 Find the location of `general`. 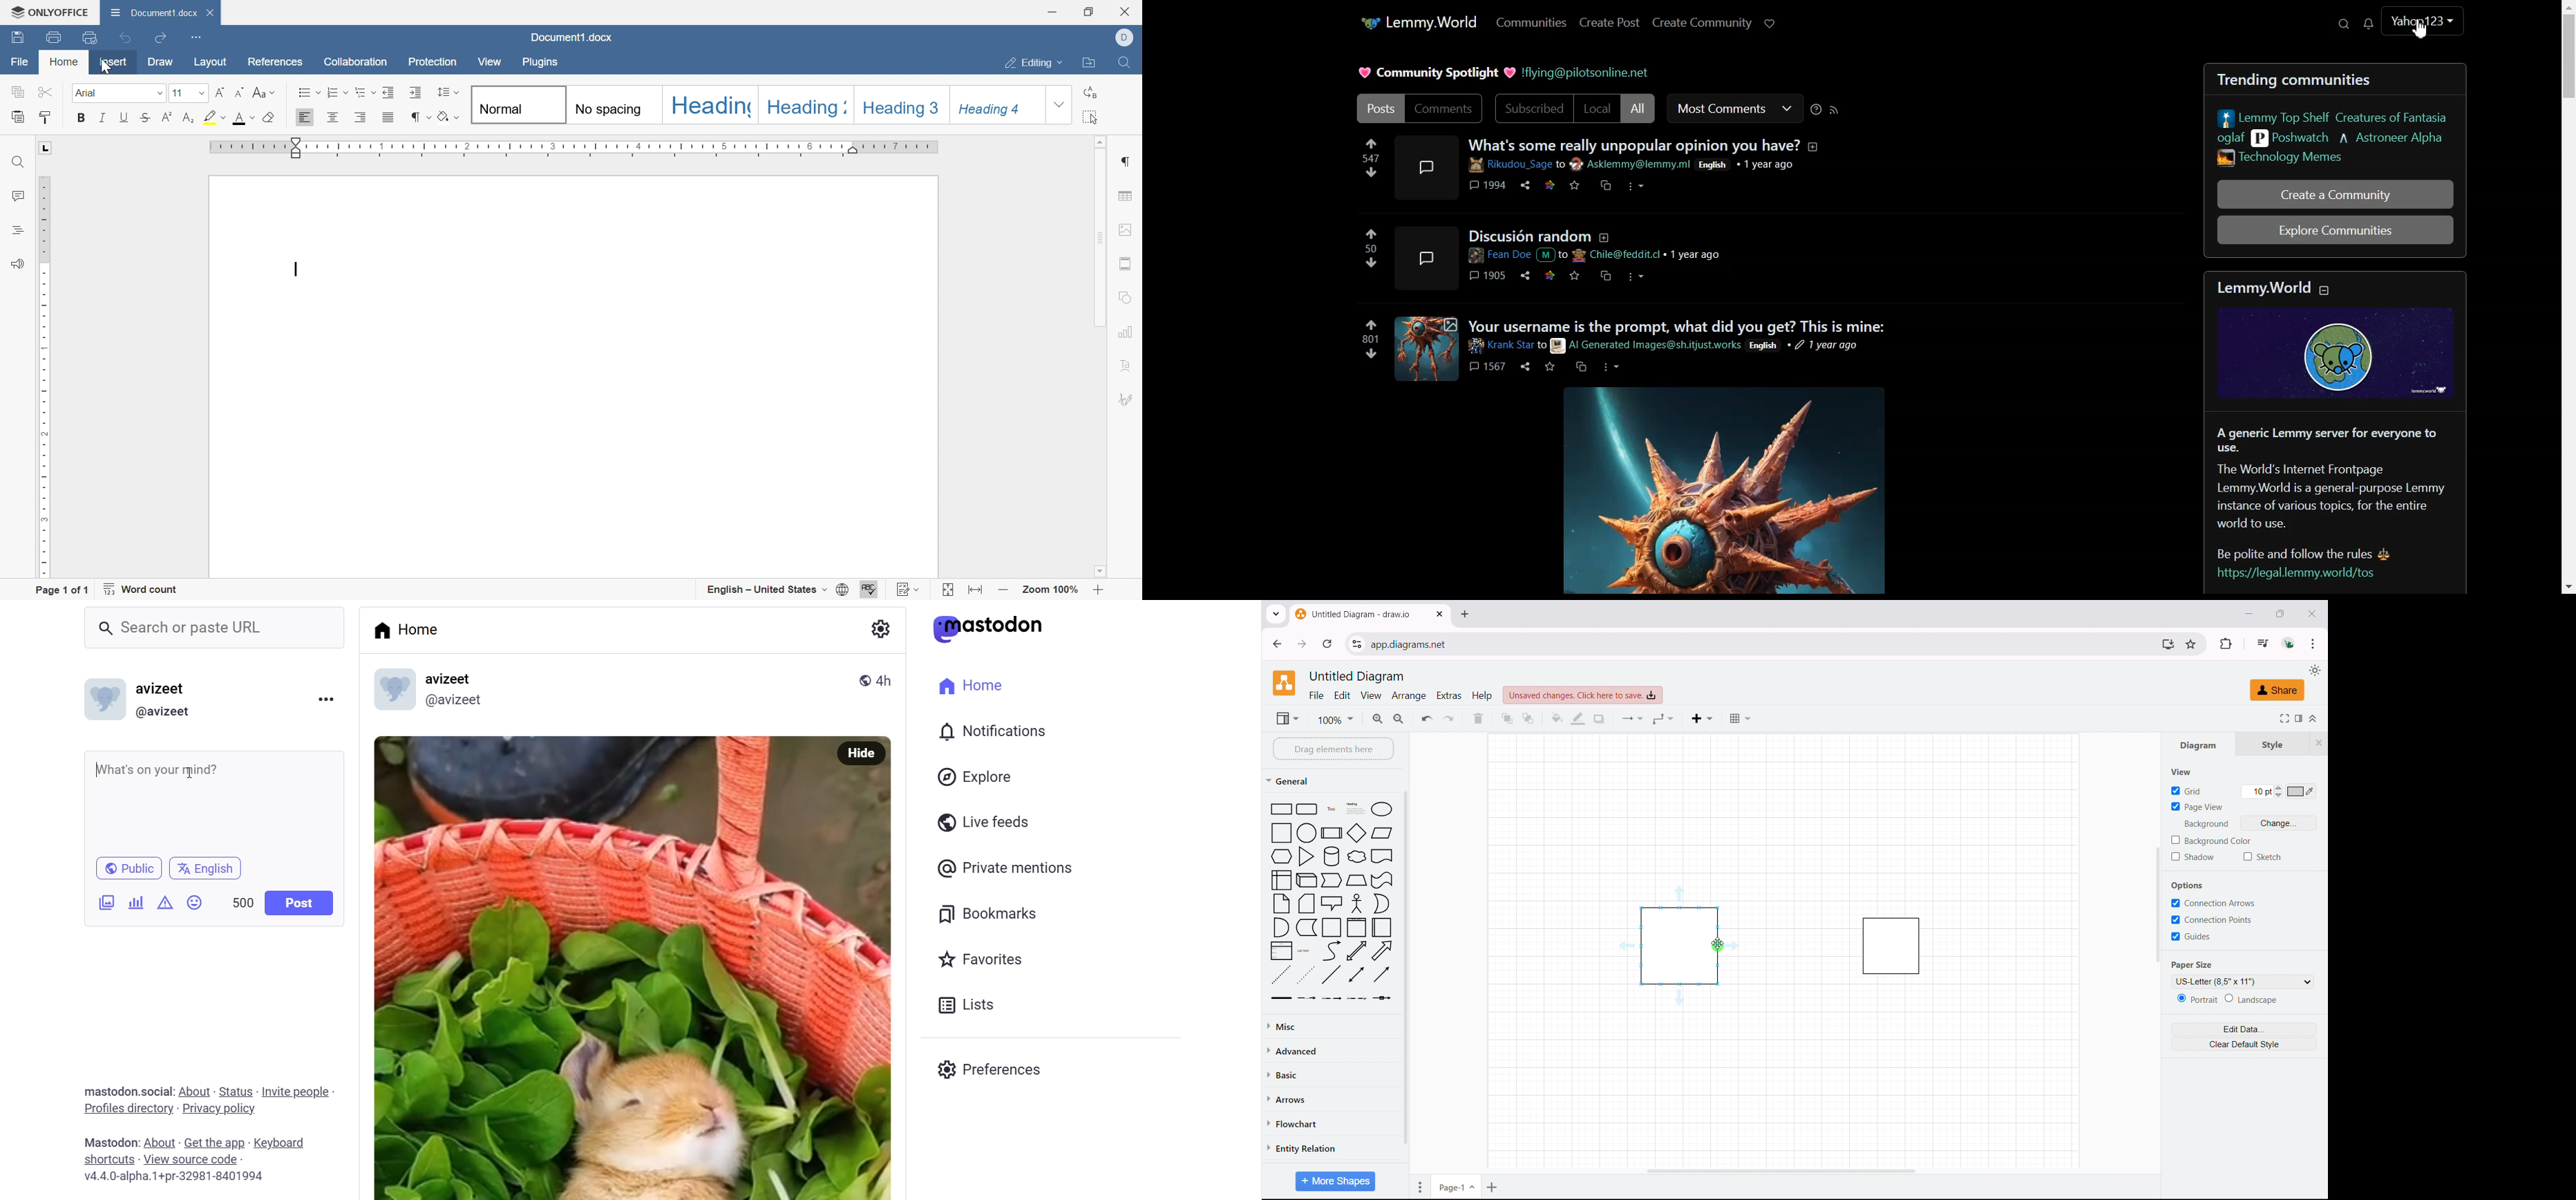

general is located at coordinates (1291, 781).